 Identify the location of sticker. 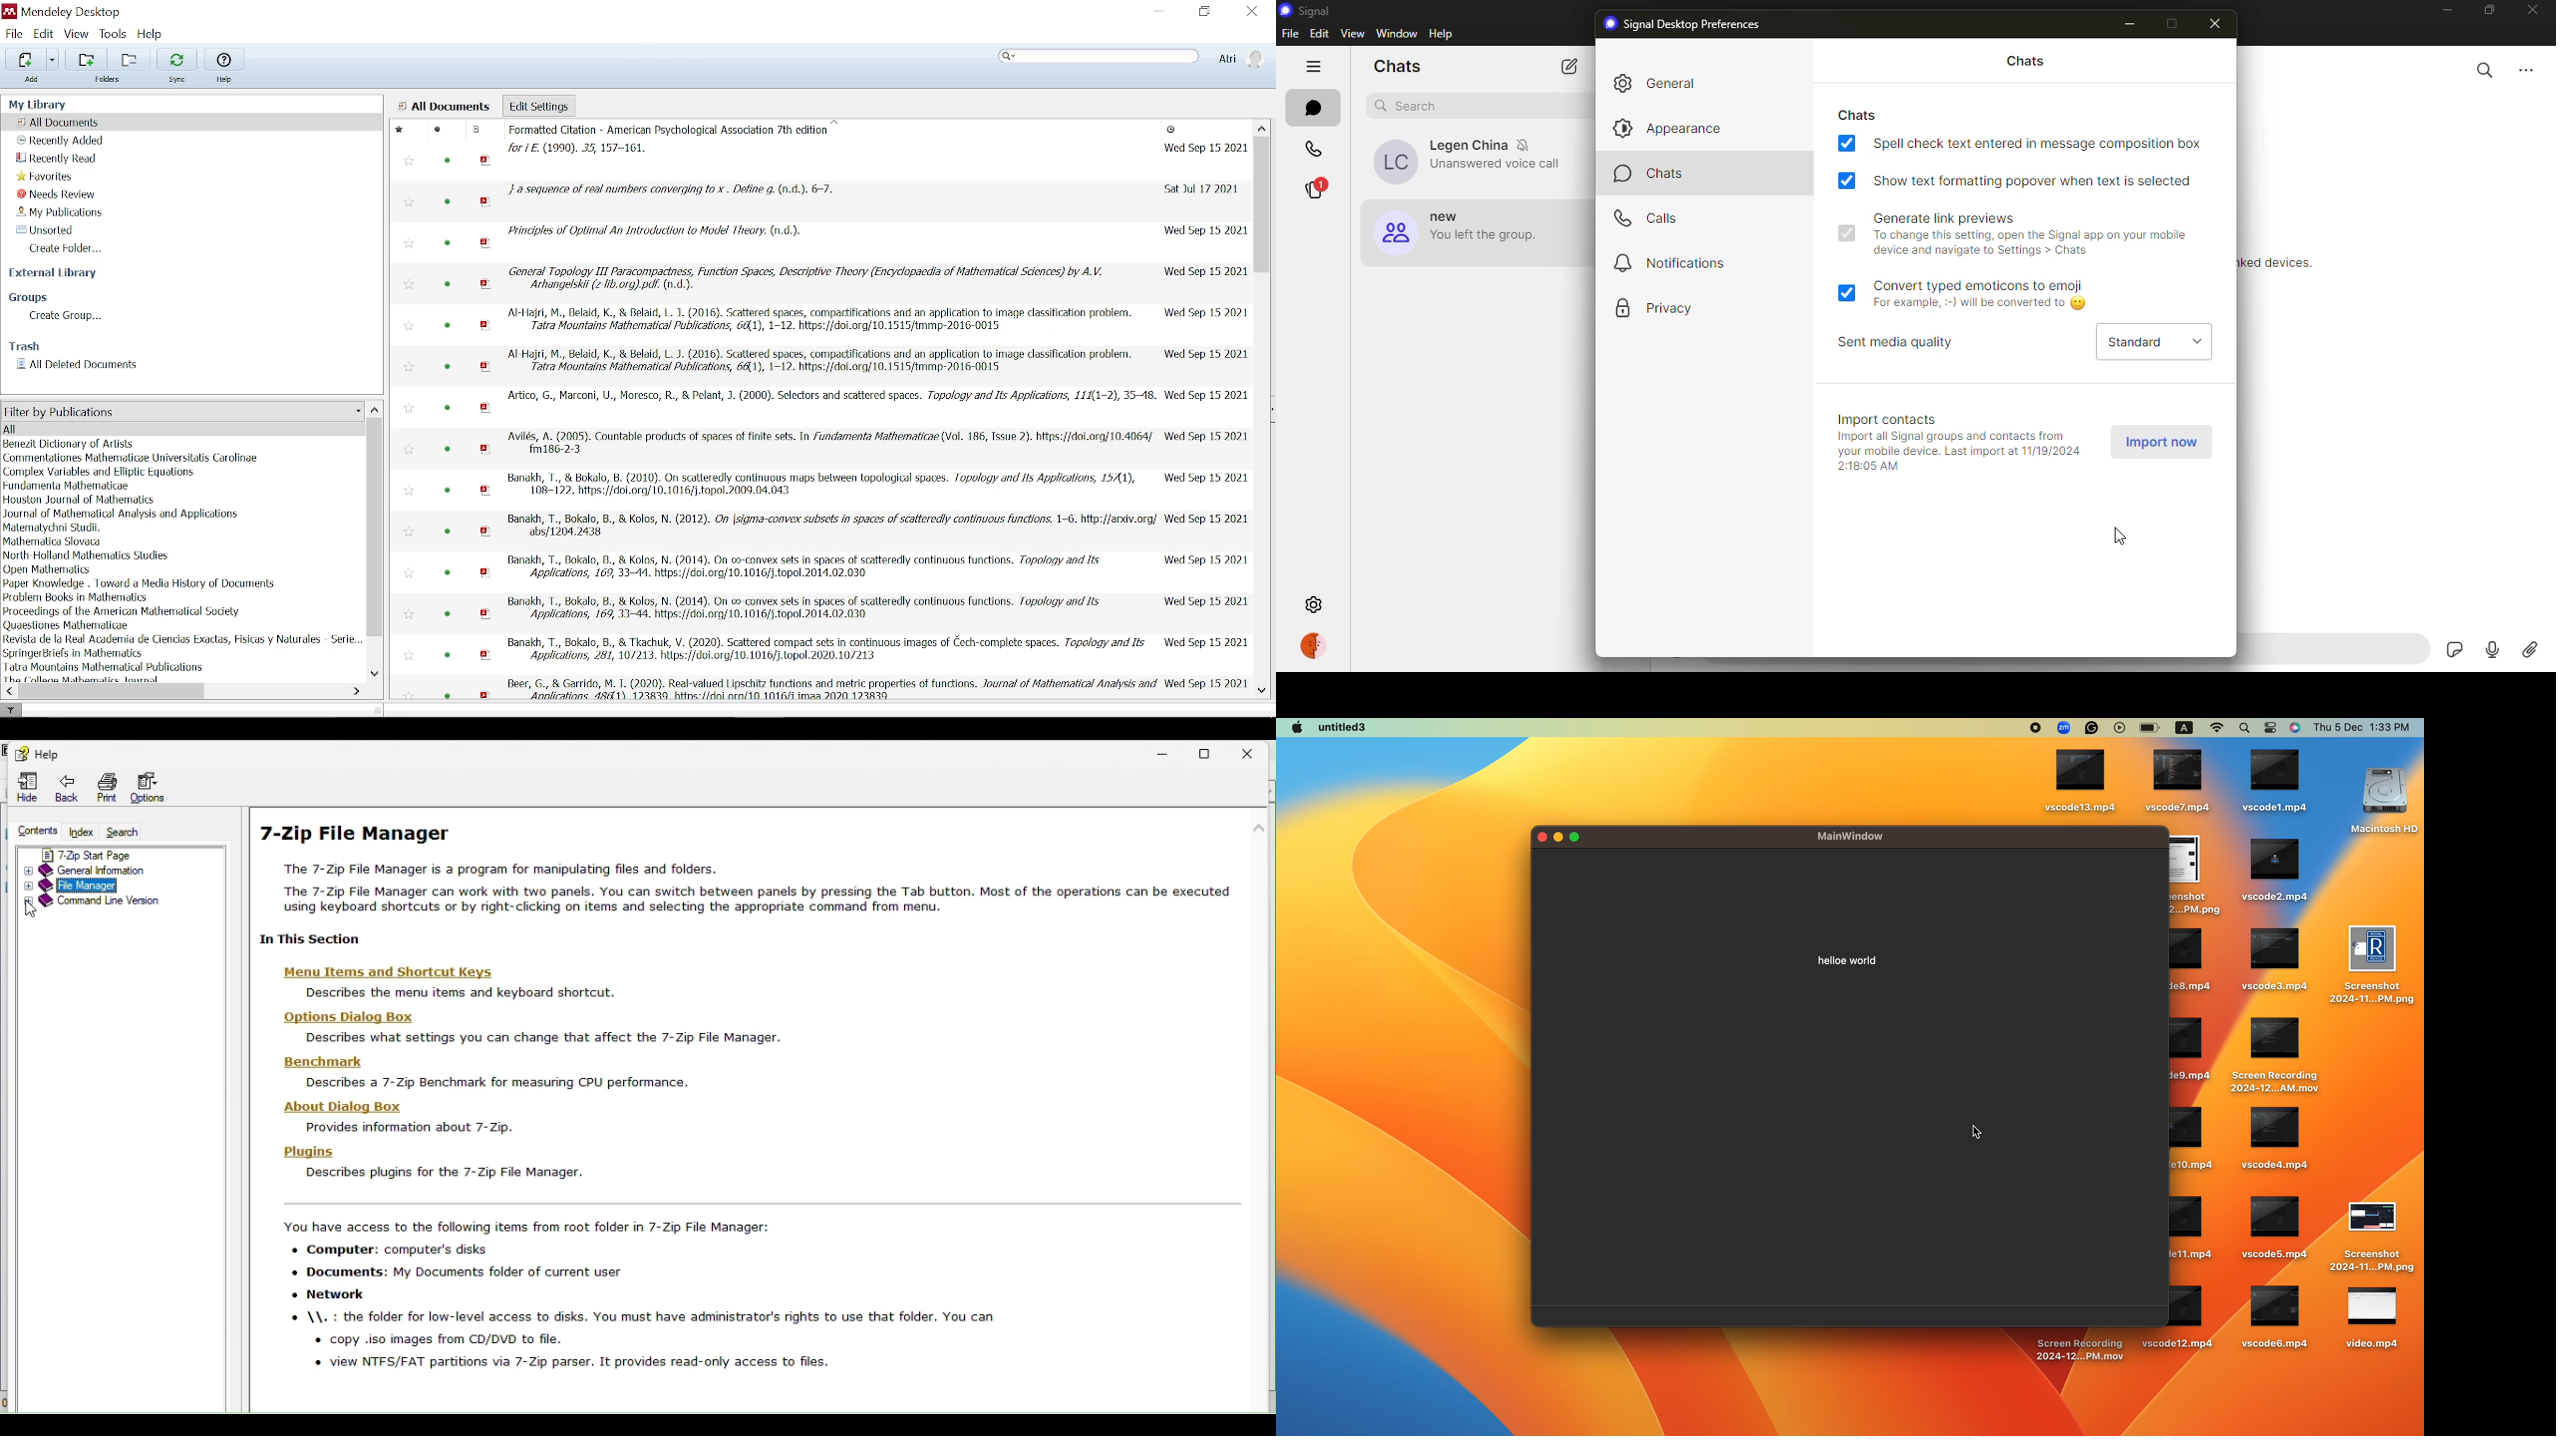
(2454, 651).